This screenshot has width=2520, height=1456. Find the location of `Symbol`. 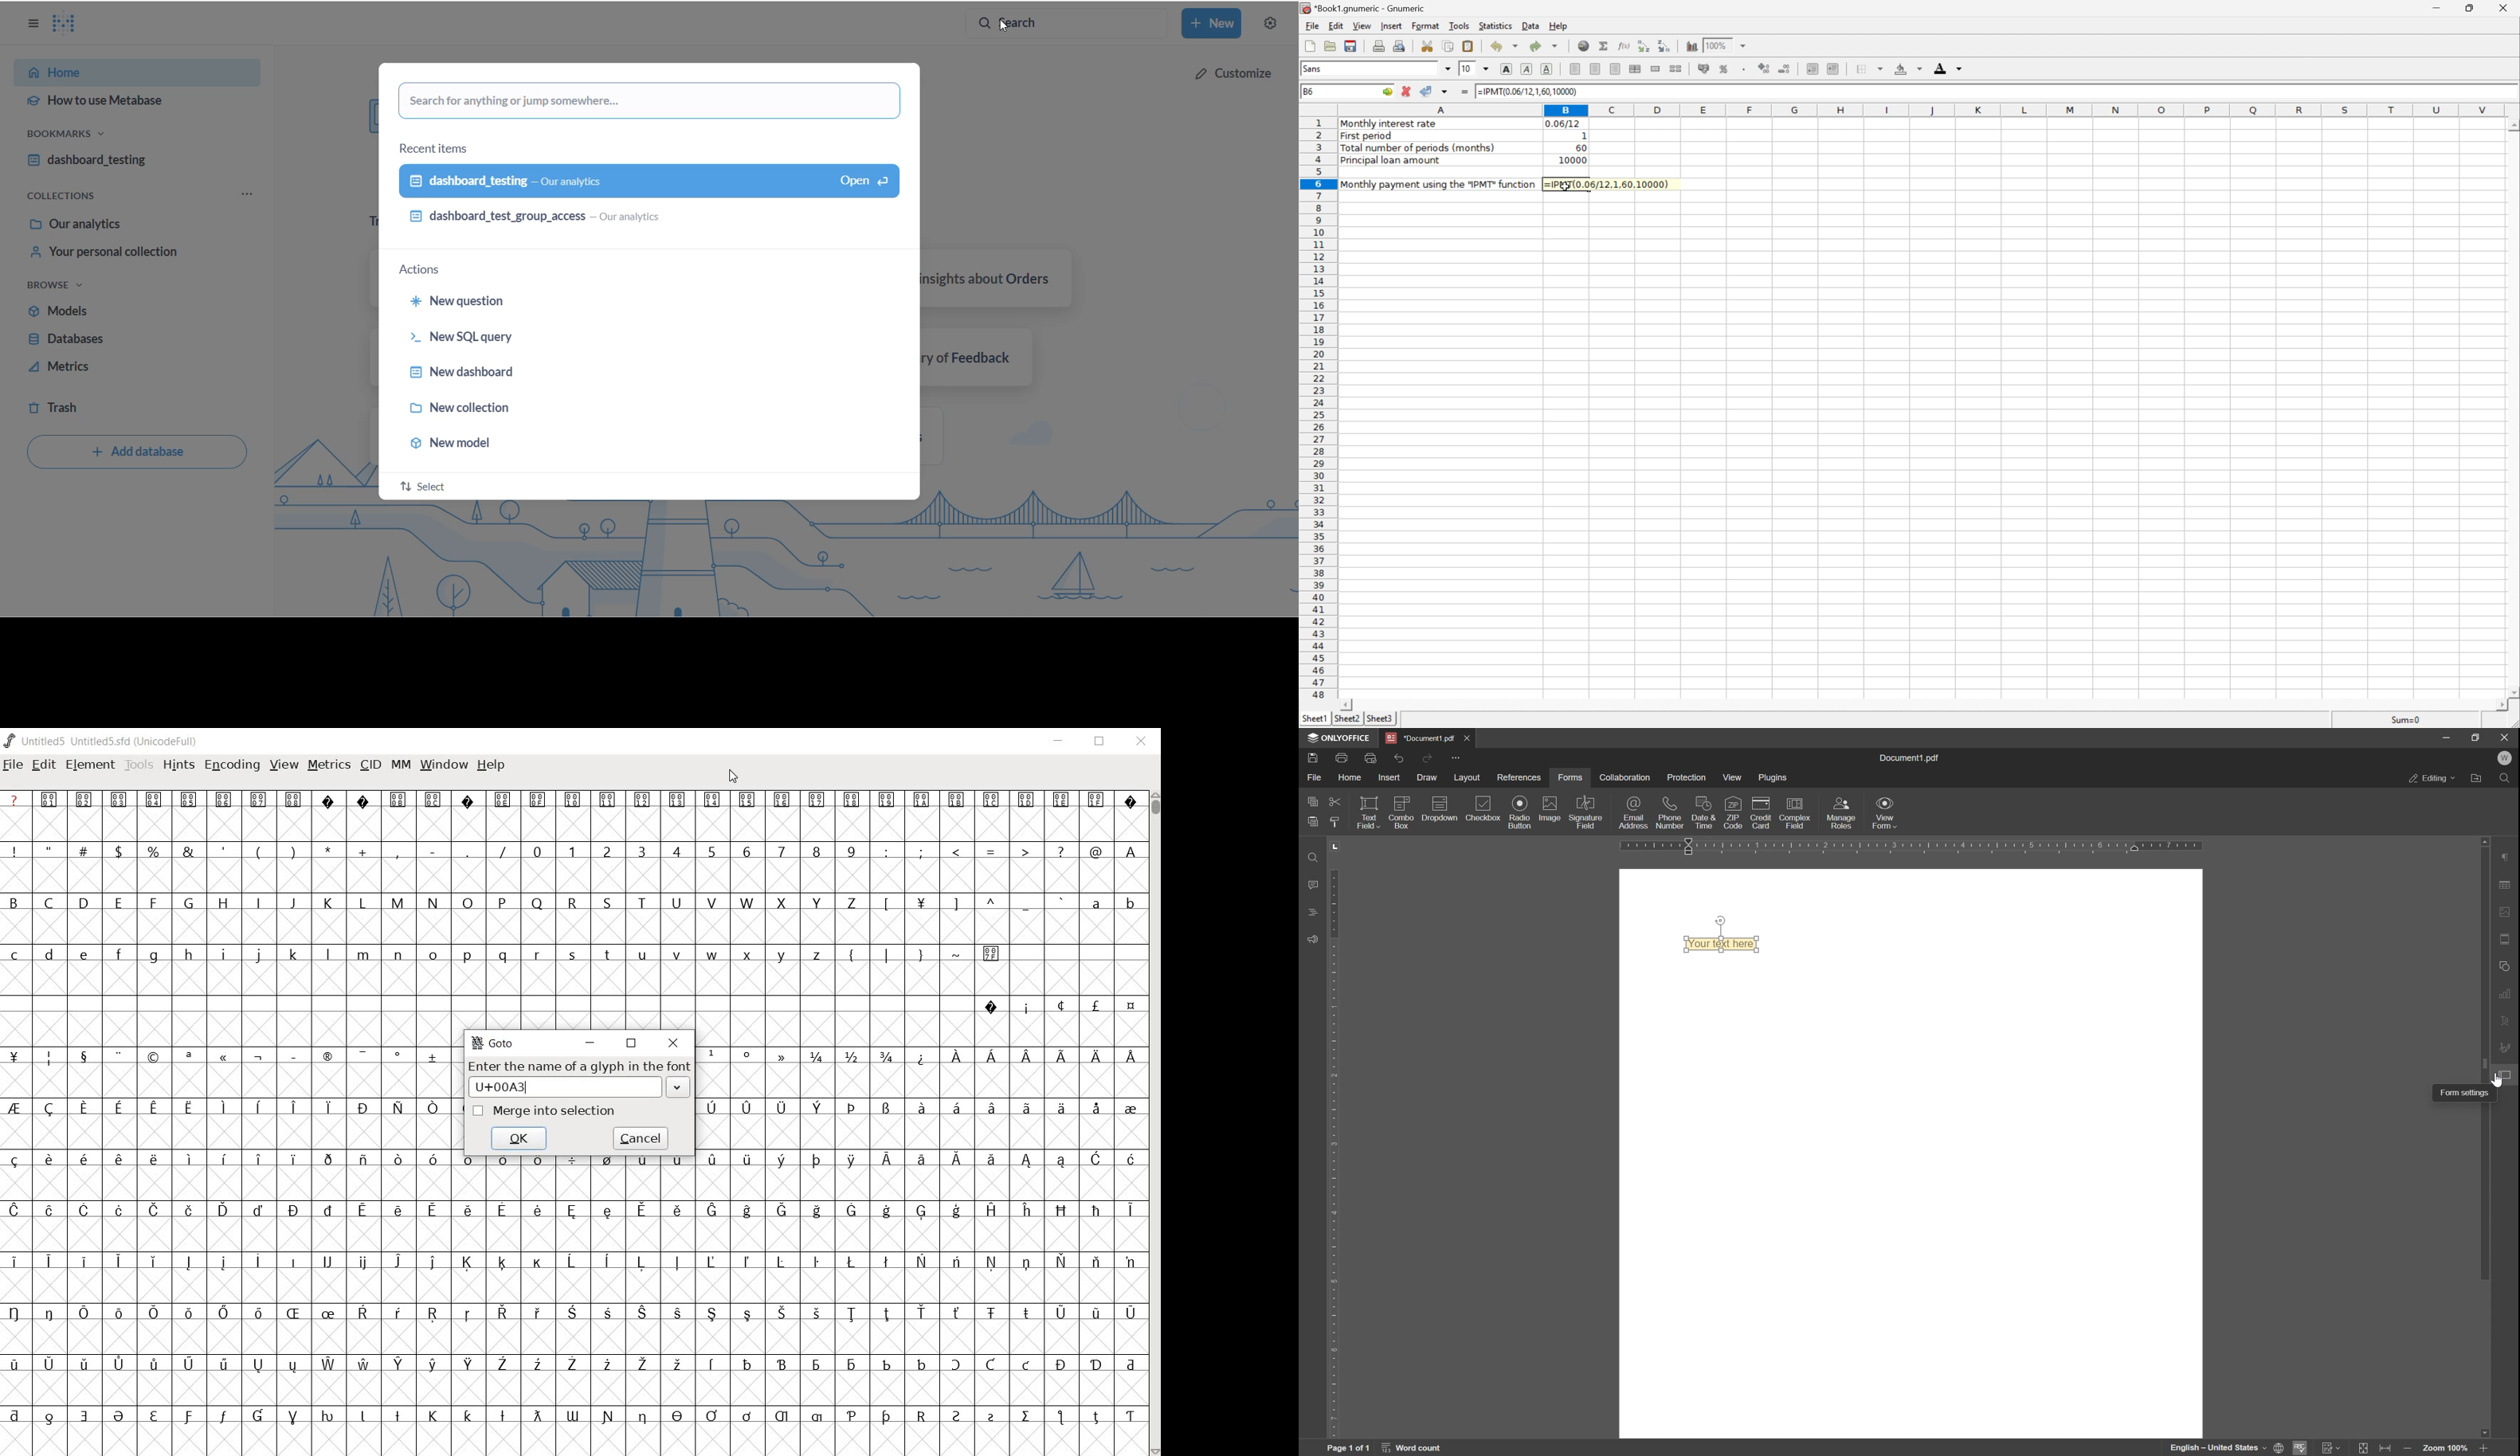

Symbol is located at coordinates (118, 1311).